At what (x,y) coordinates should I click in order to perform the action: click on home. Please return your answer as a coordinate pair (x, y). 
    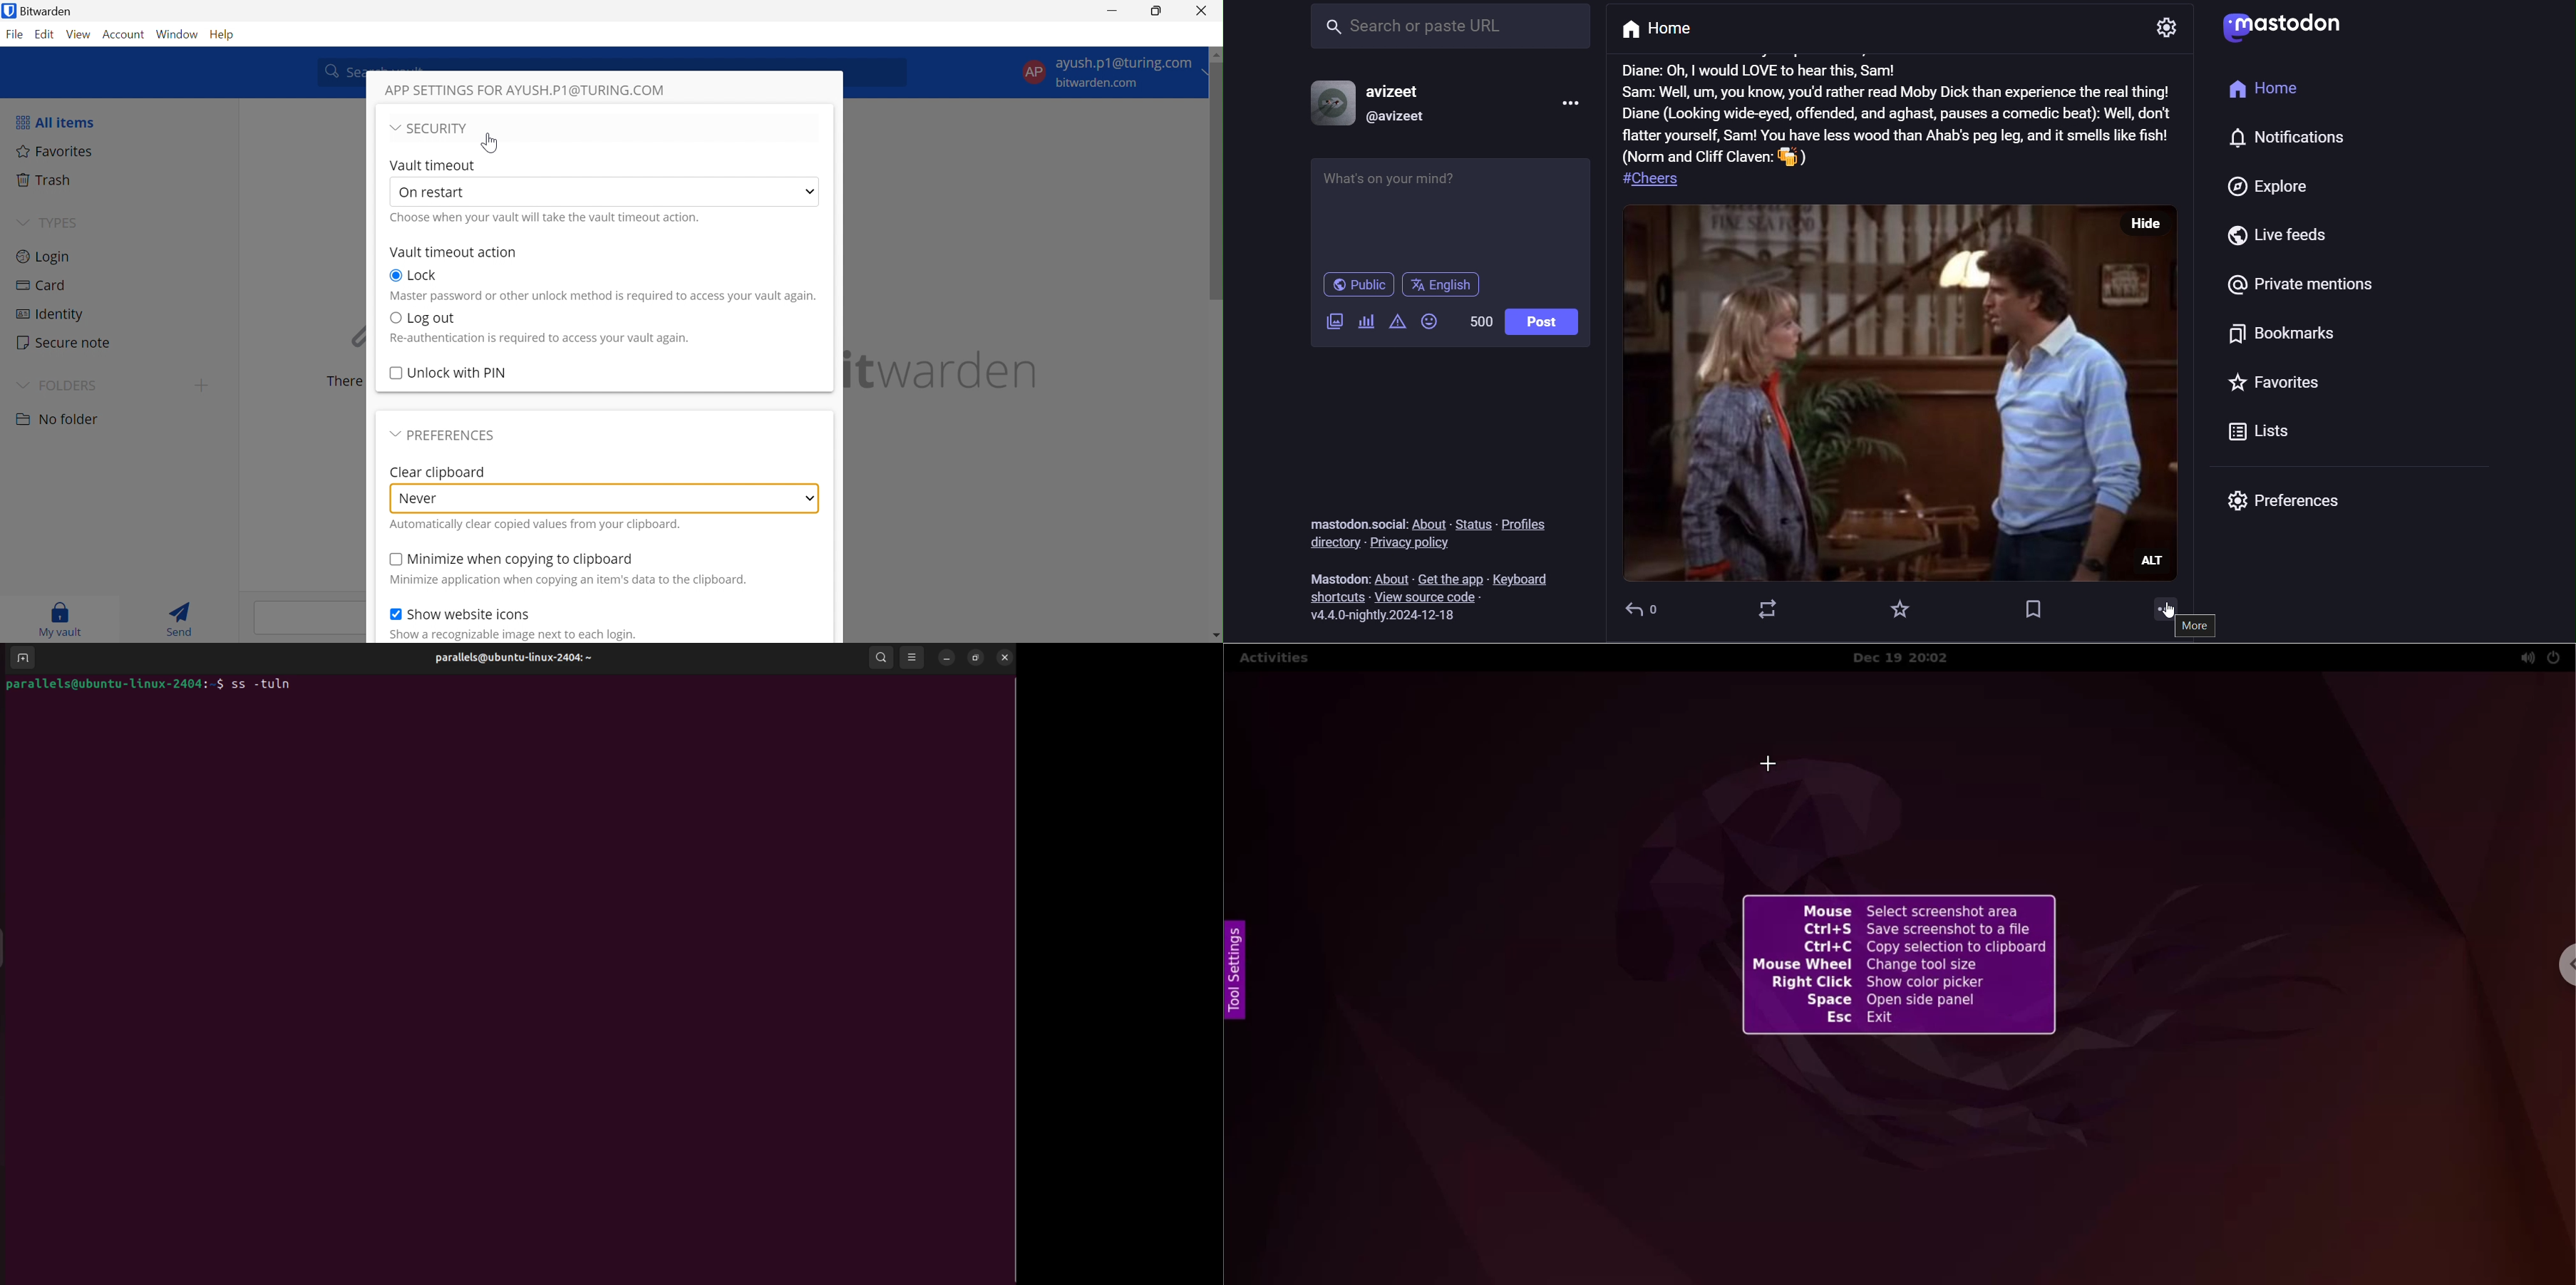
    Looking at the image, I should click on (1666, 30).